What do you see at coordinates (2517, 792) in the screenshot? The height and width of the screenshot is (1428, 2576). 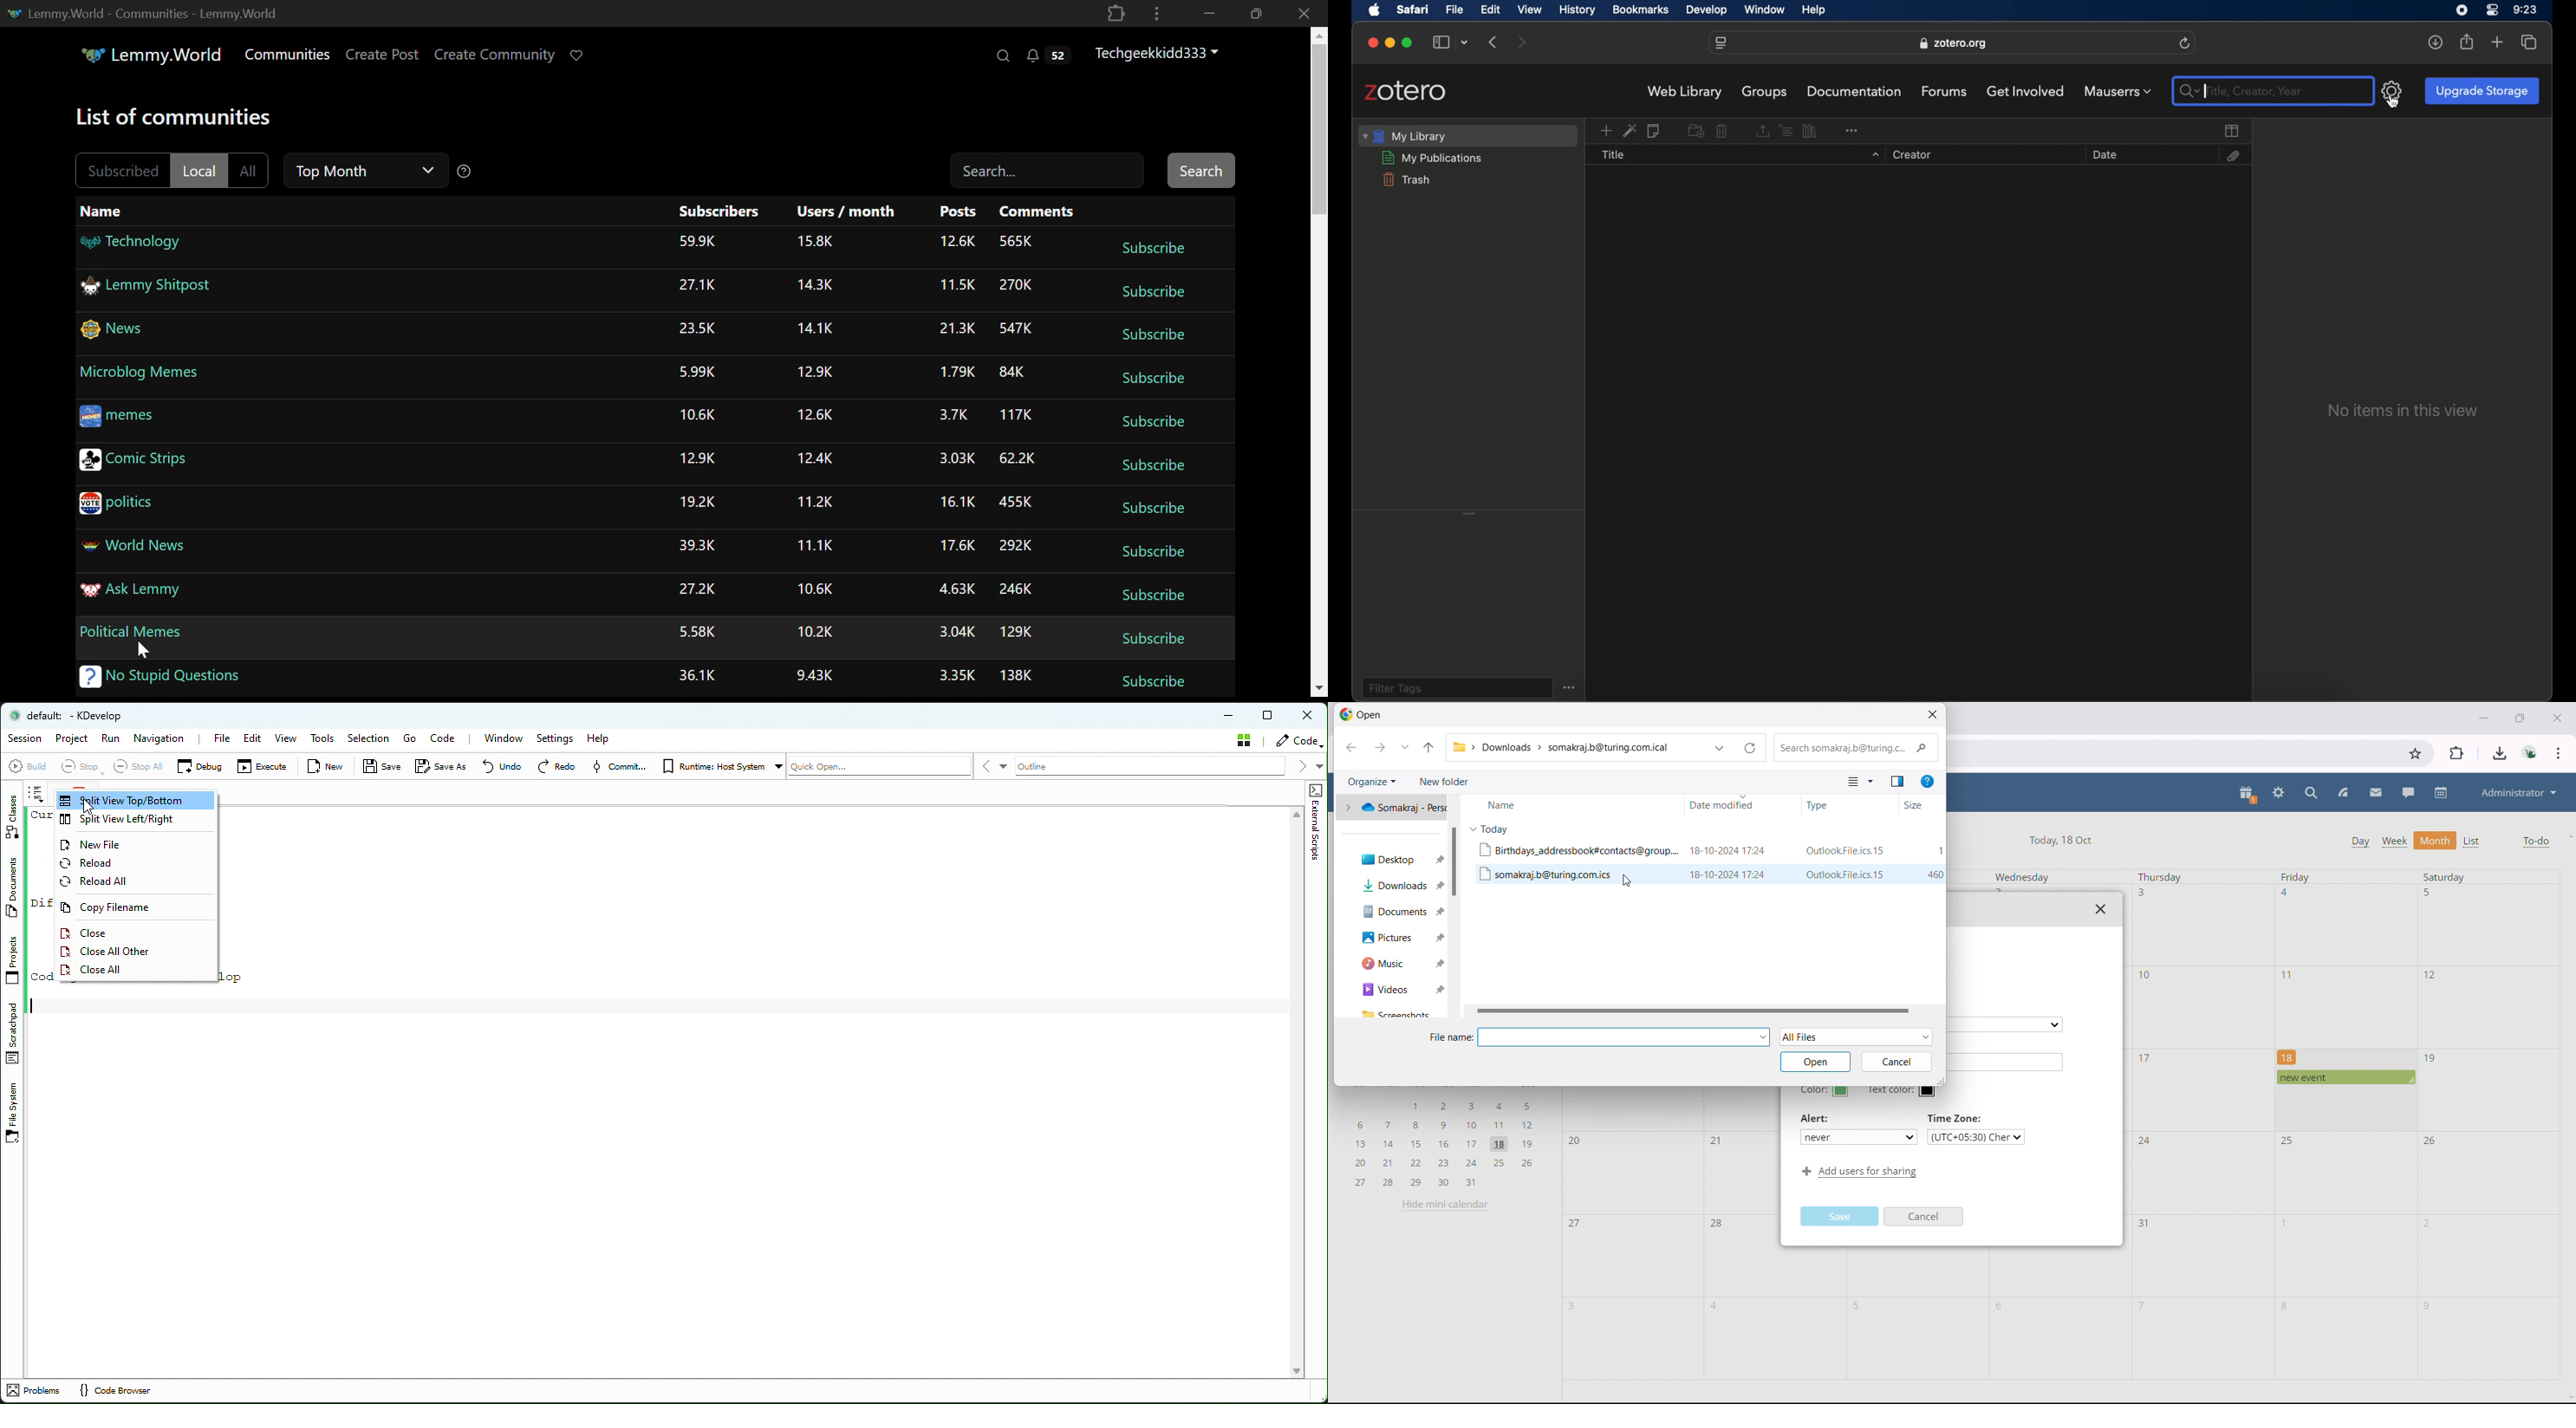 I see `administrator` at bounding box center [2517, 792].